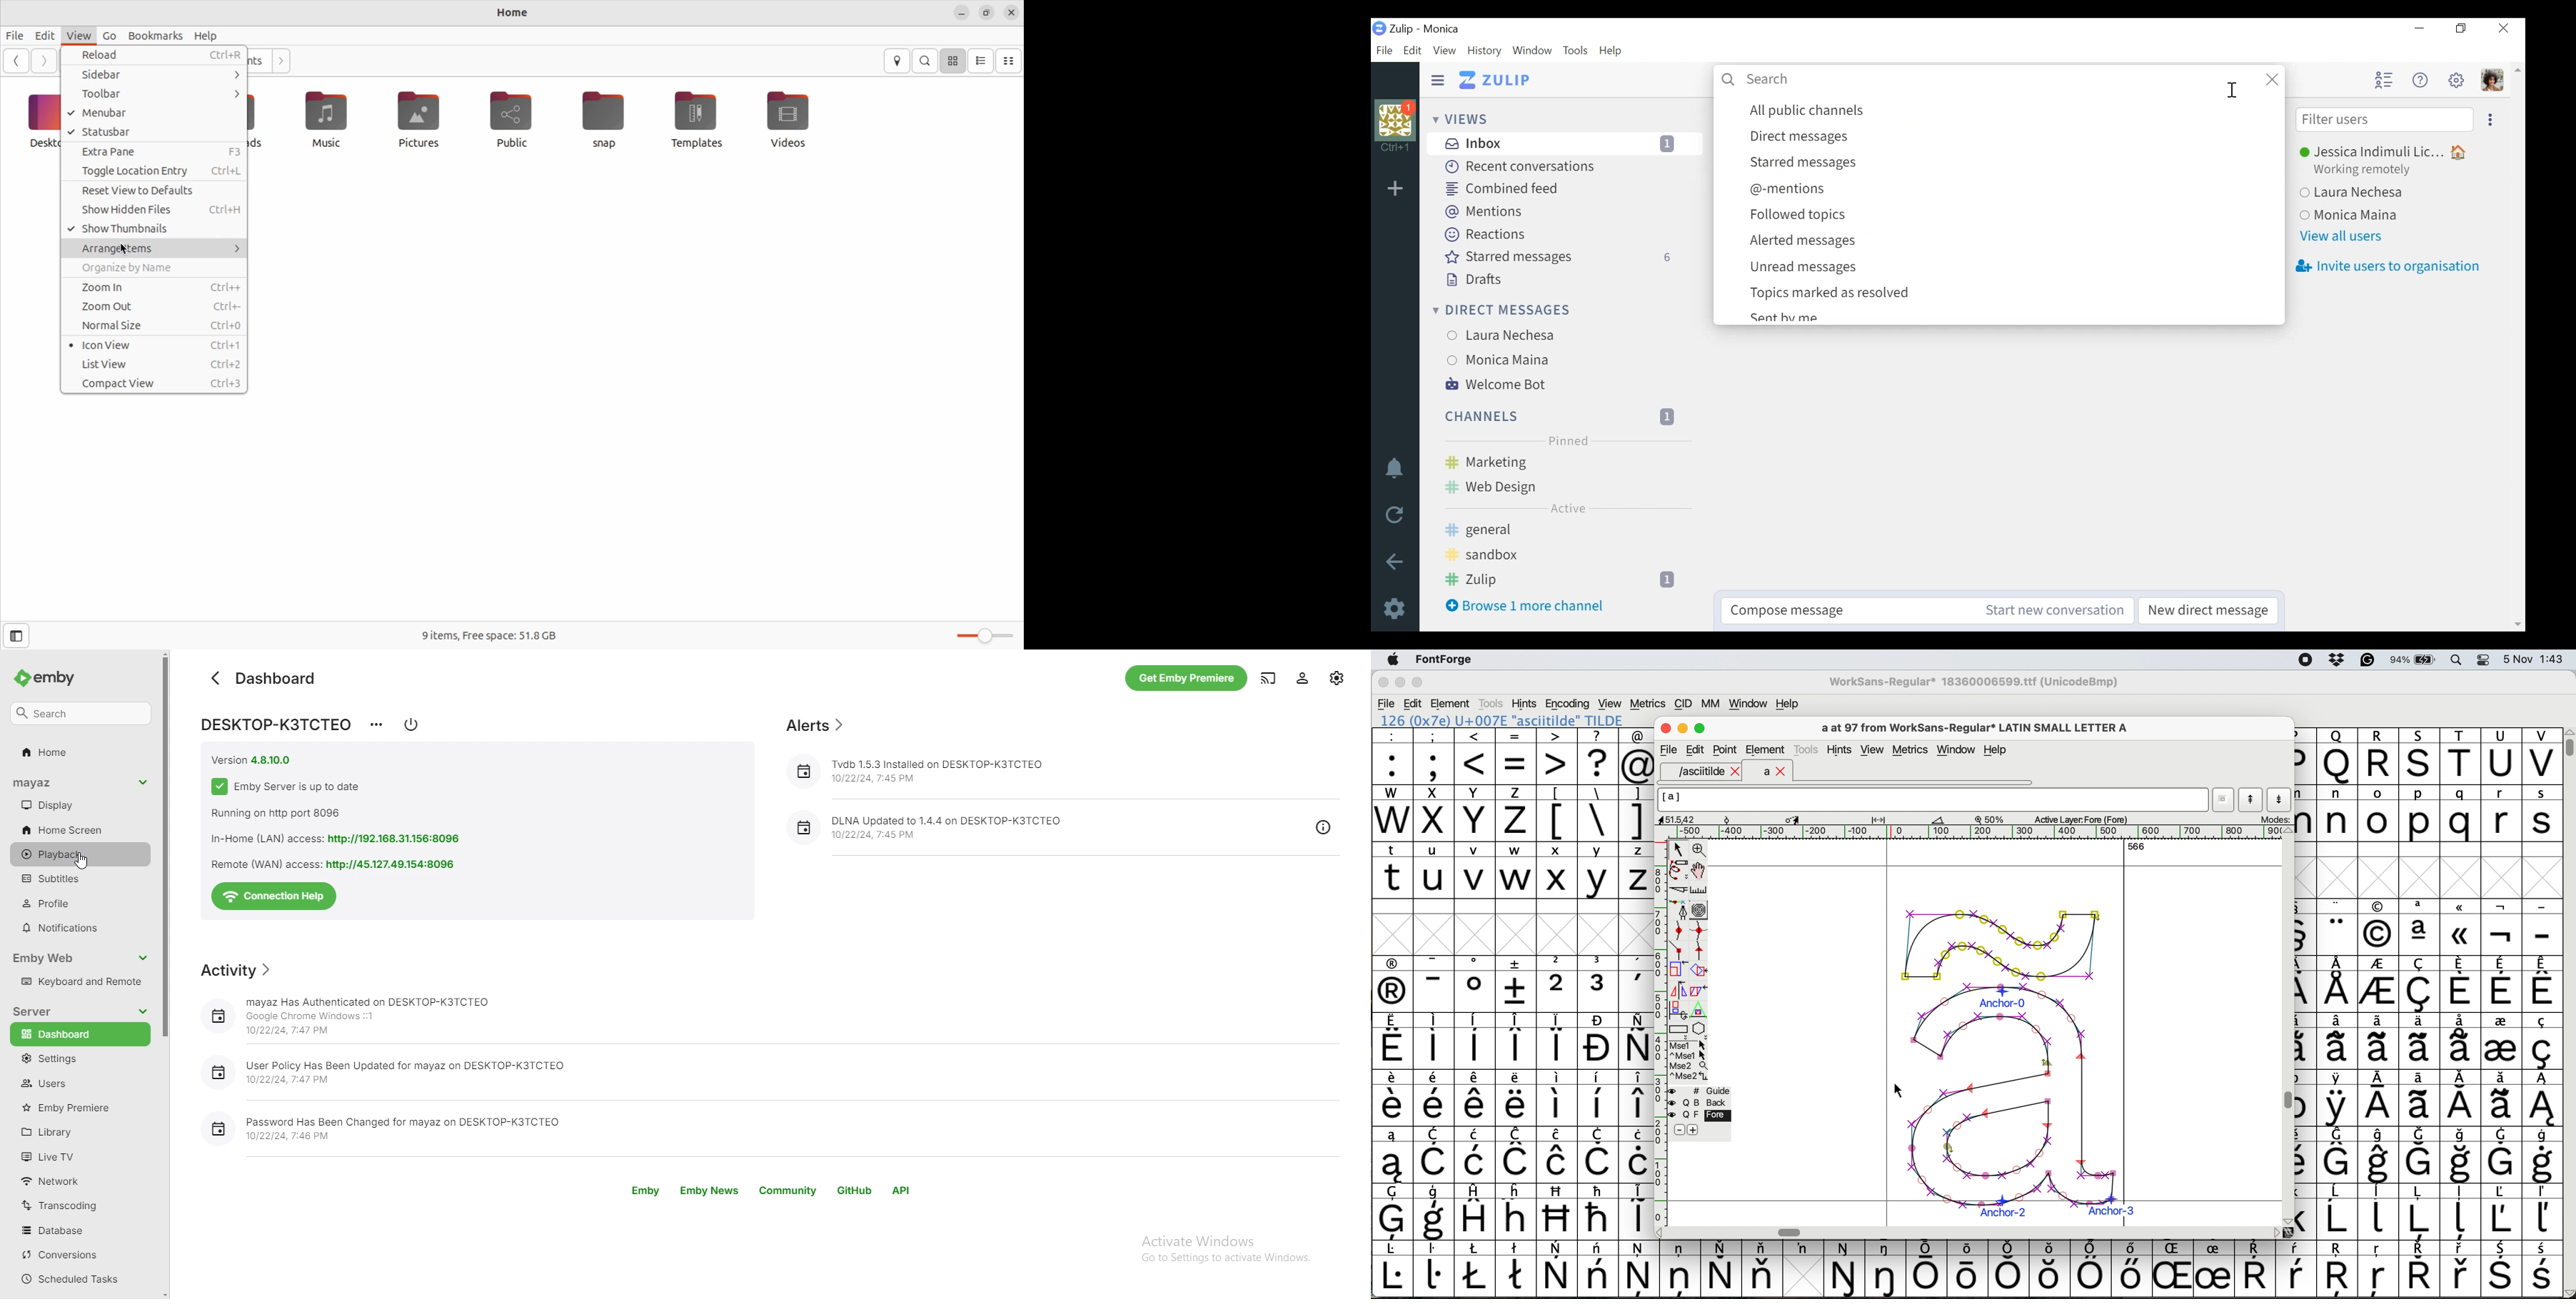  I want to click on Personal menu, so click(2495, 81).